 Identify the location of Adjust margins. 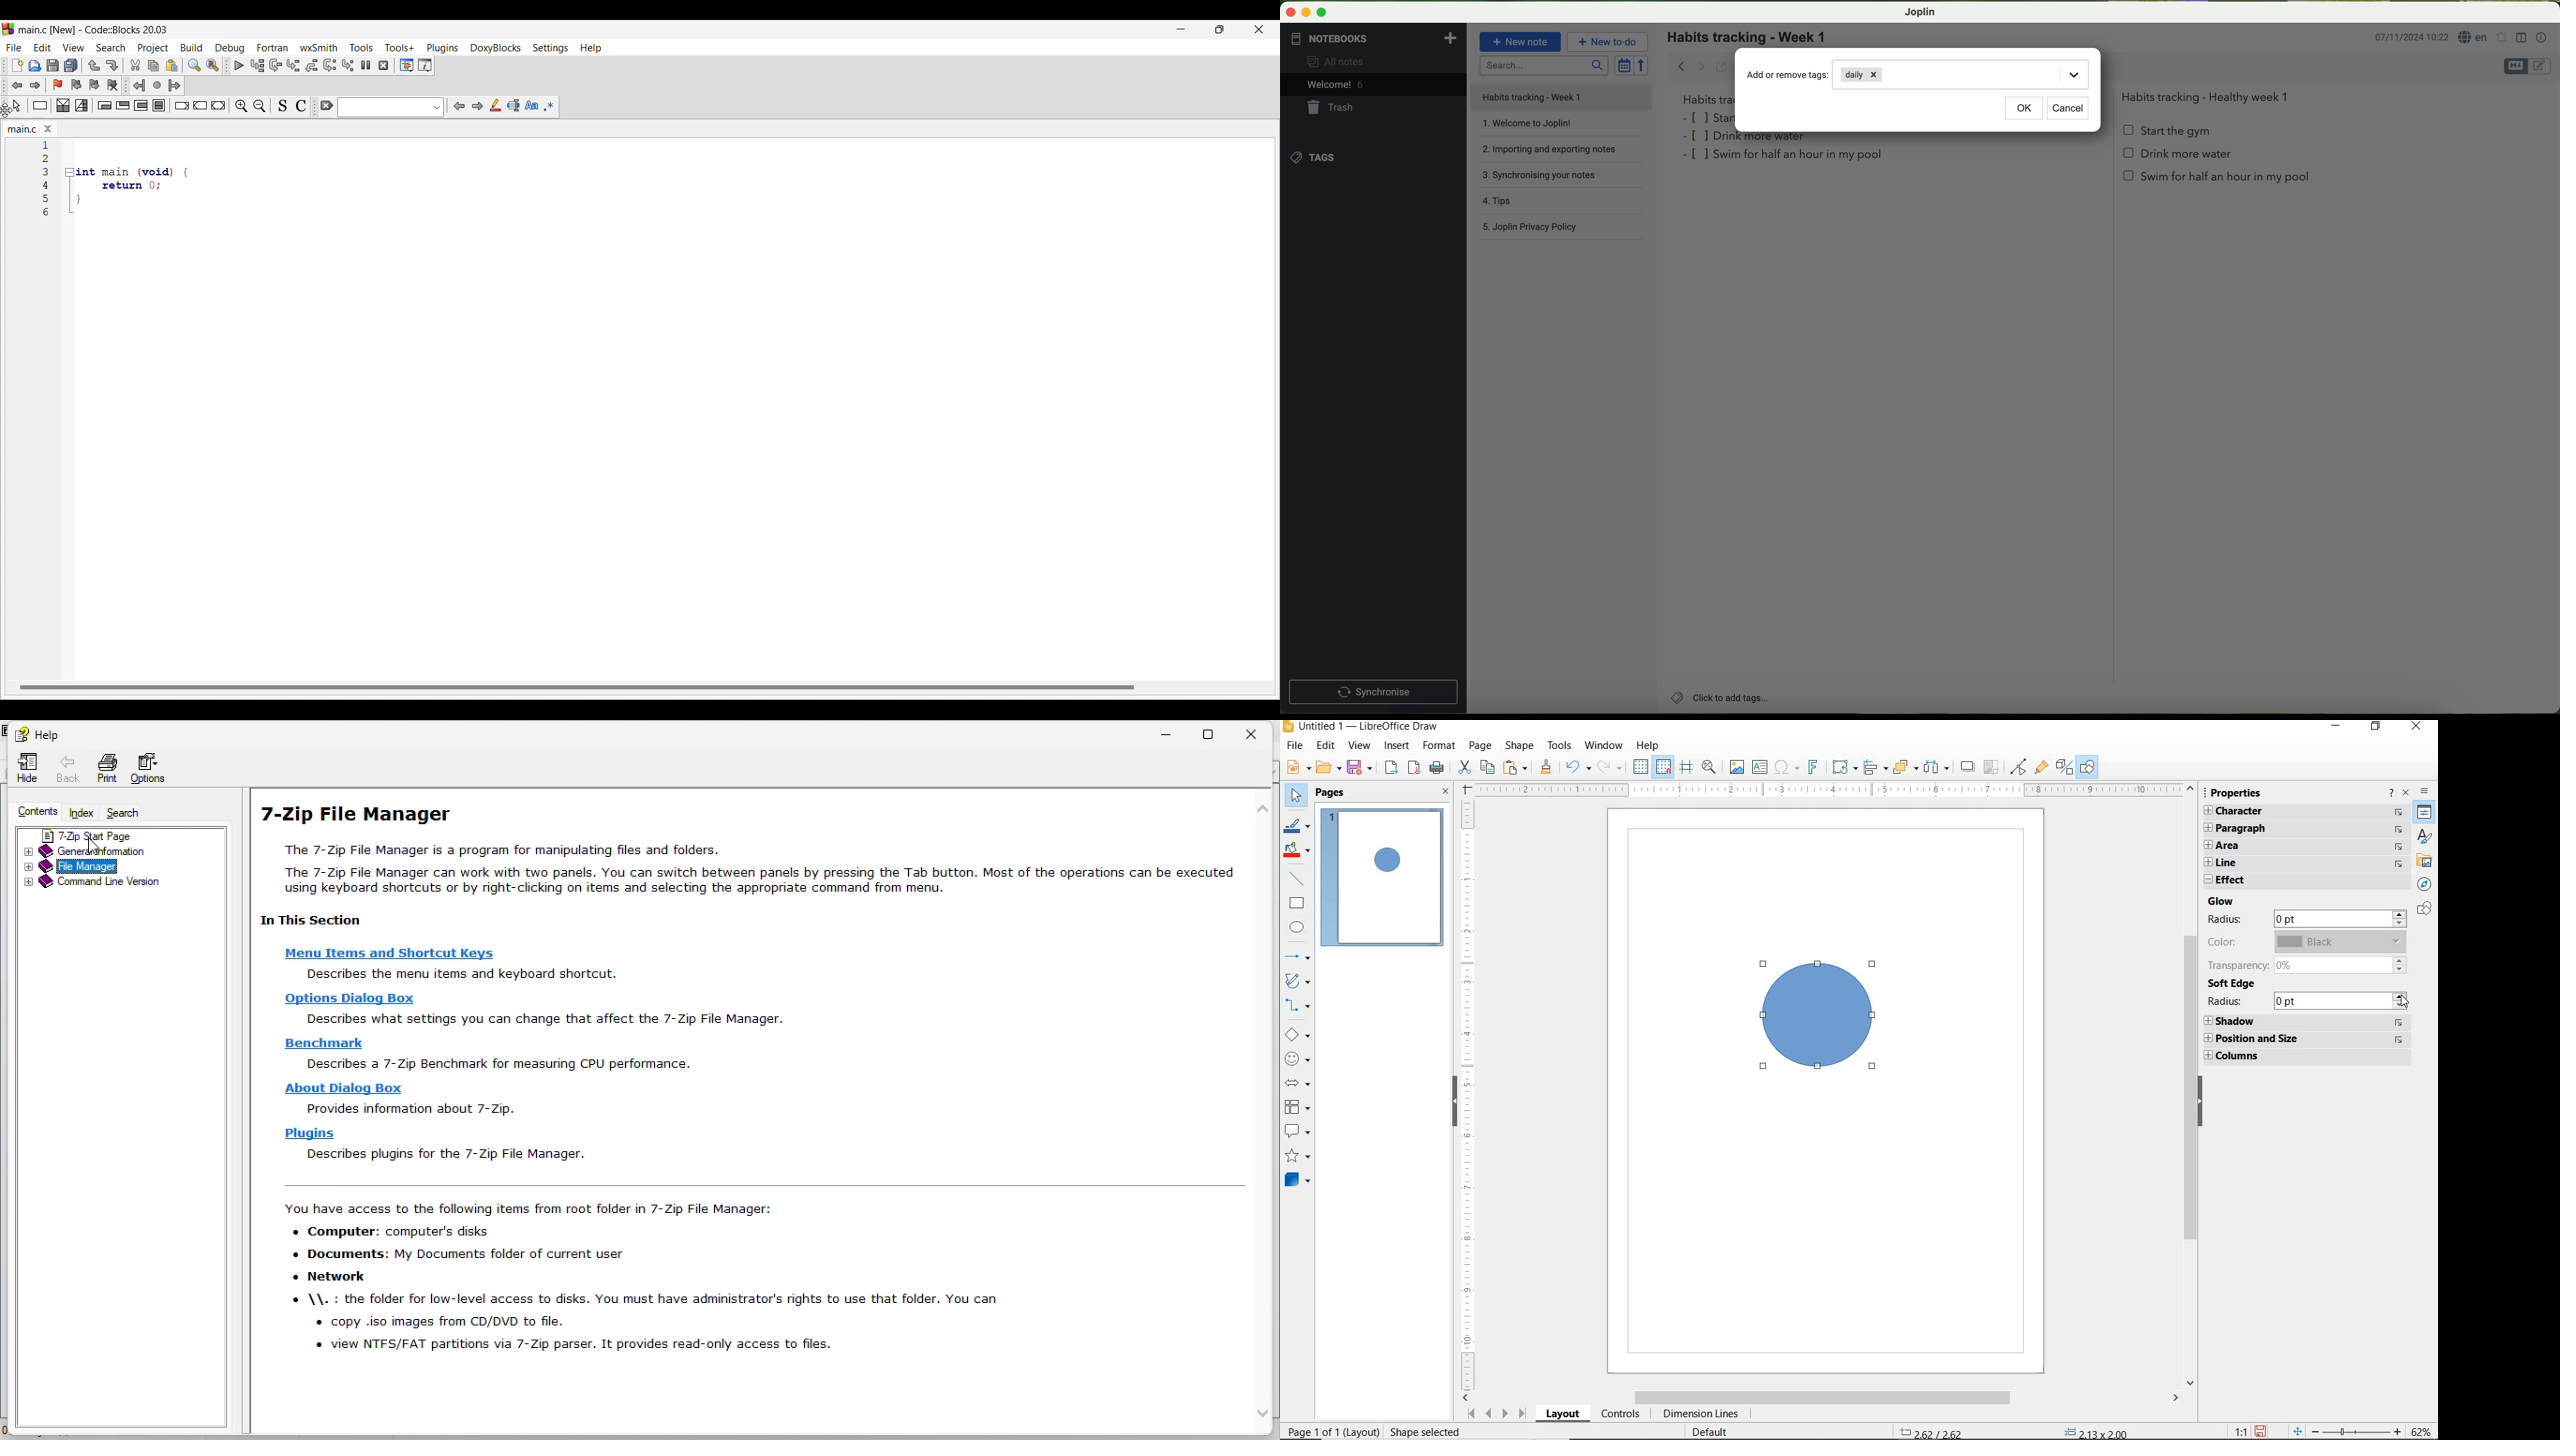
(1466, 788).